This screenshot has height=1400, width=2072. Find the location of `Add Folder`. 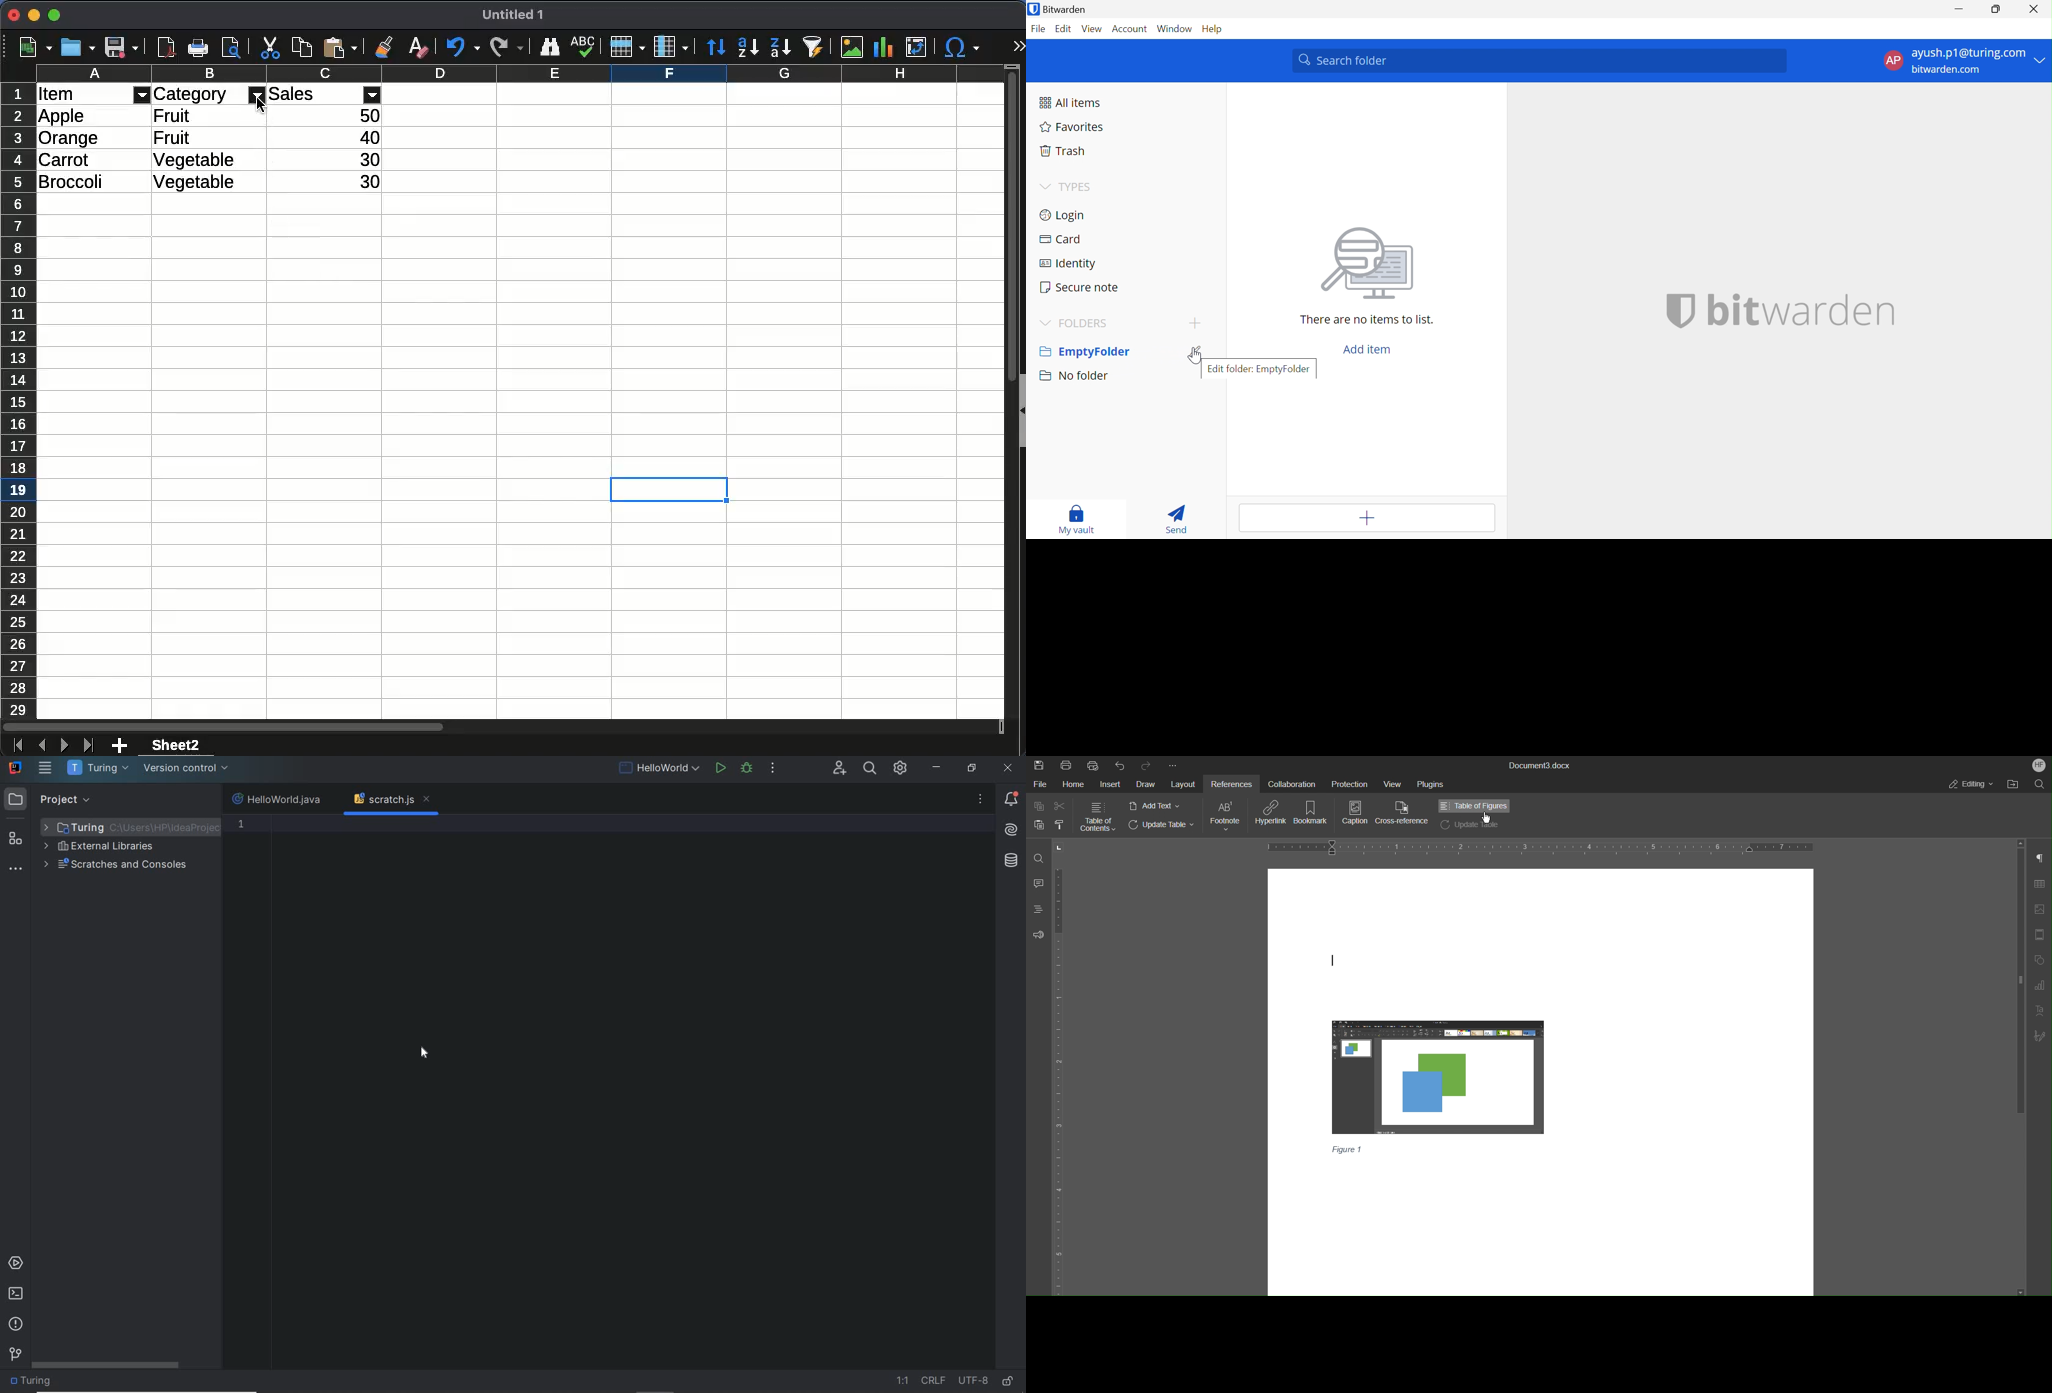

Add Folder is located at coordinates (1197, 323).